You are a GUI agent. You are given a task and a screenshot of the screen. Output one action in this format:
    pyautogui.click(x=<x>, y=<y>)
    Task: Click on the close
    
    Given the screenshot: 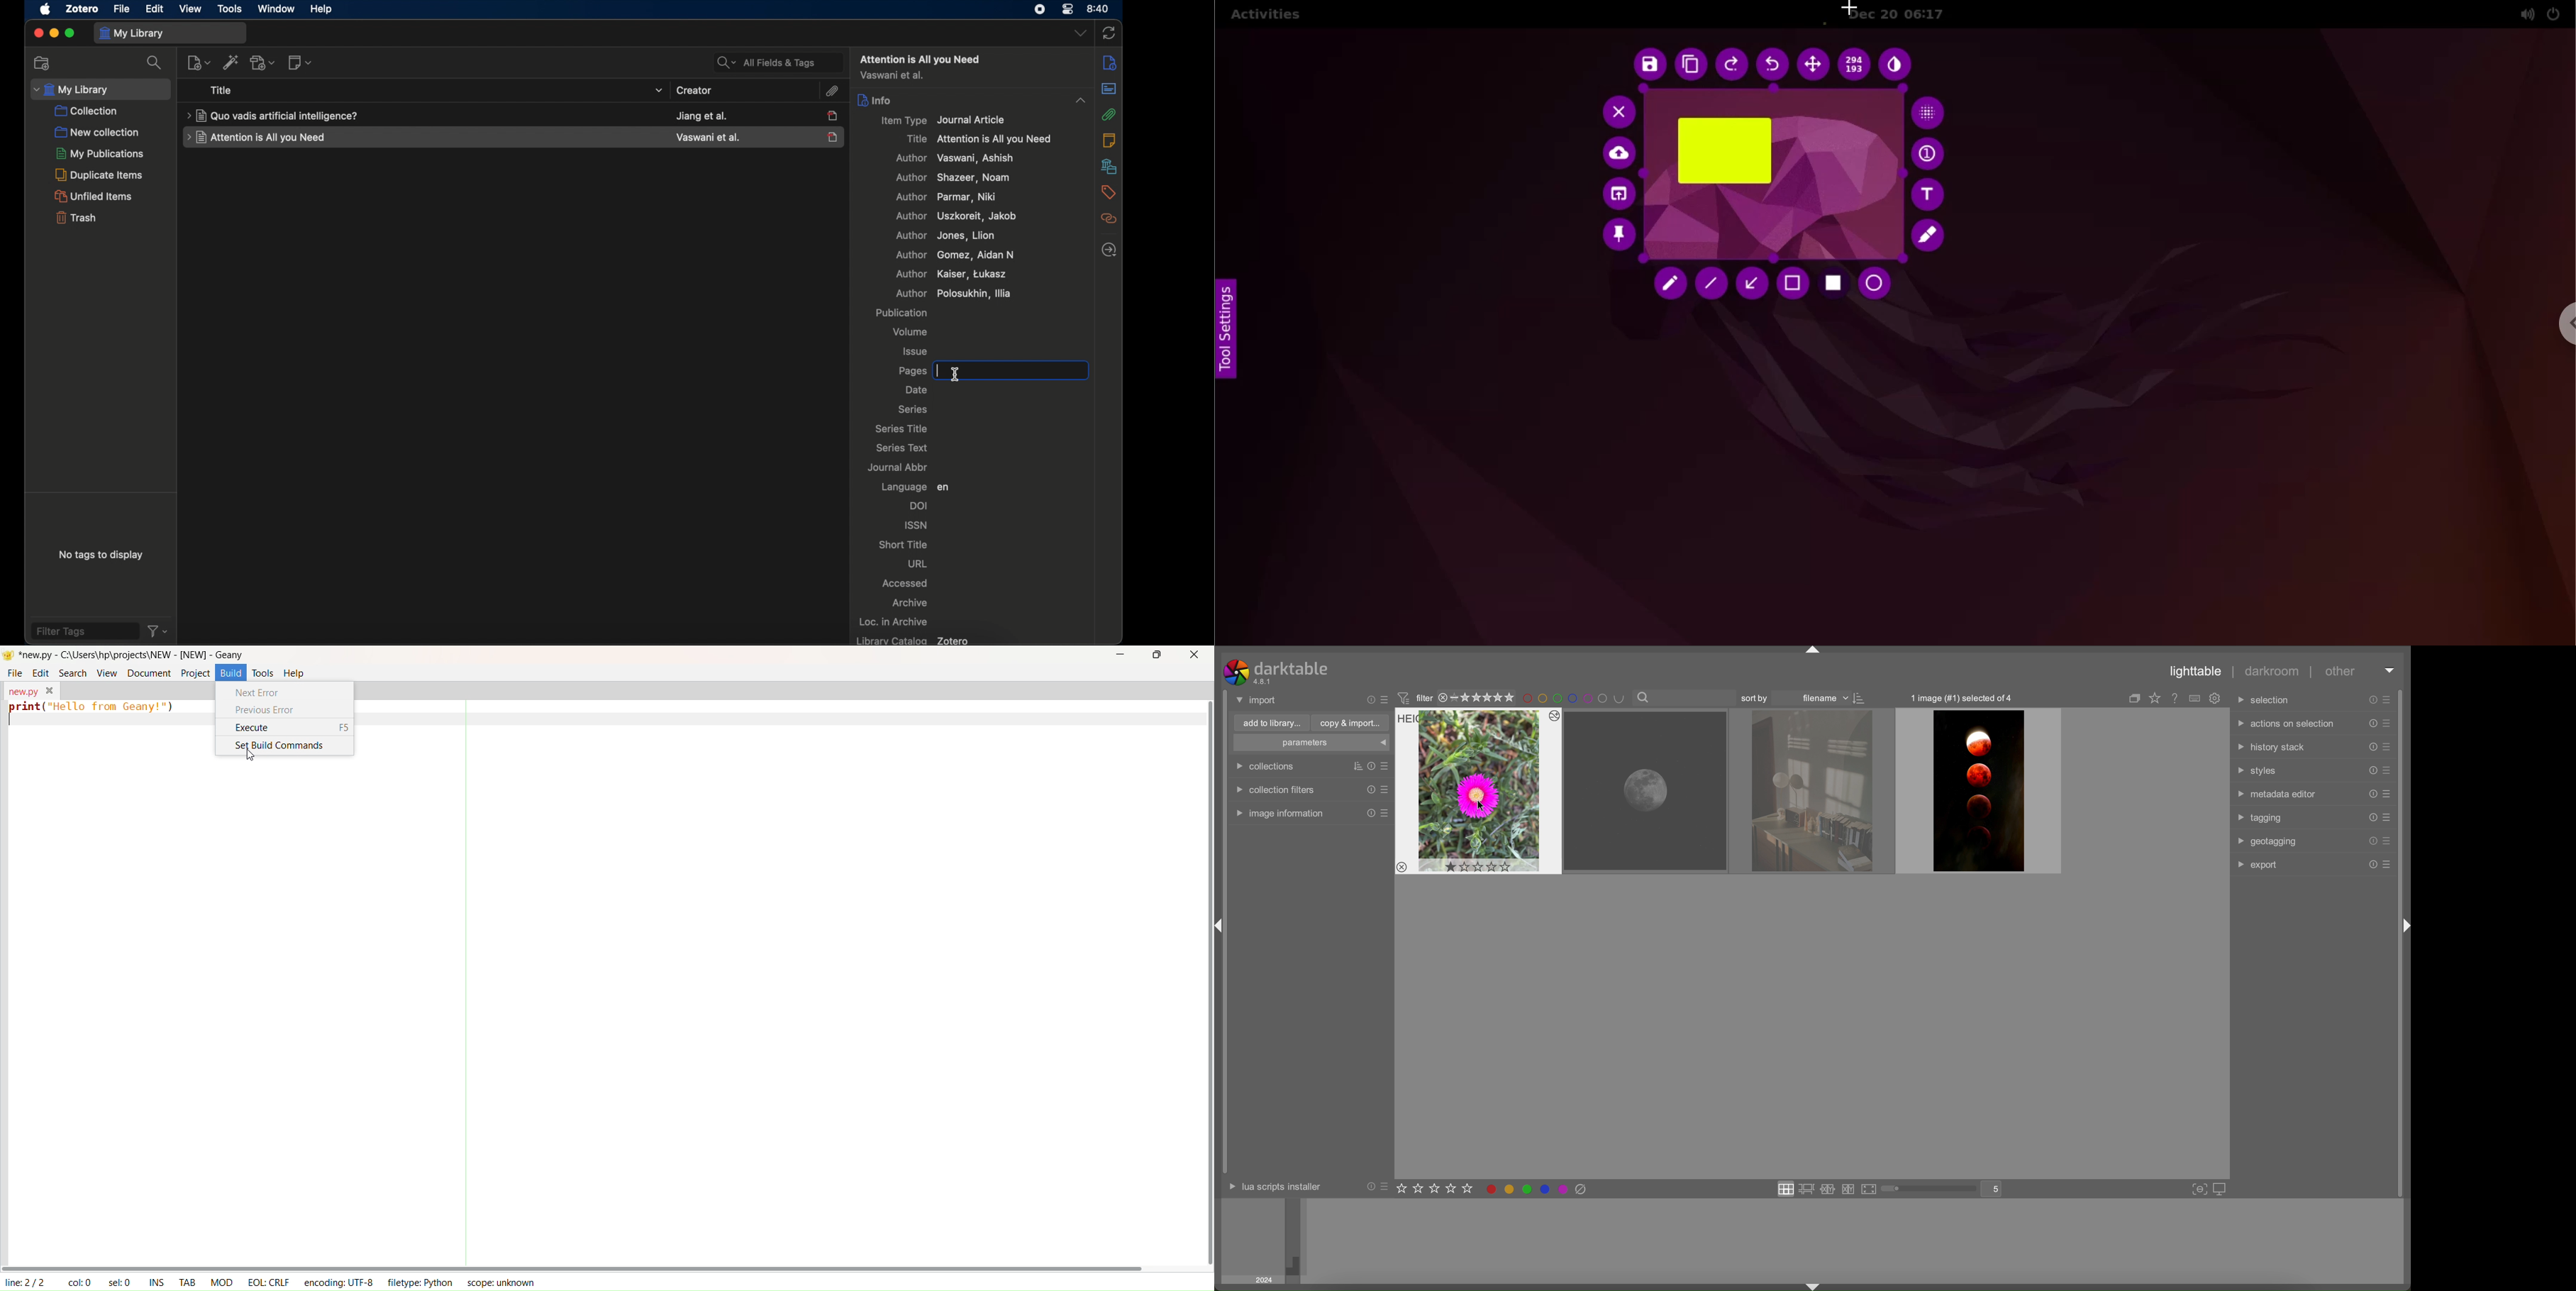 What is the action you would take?
    pyautogui.click(x=36, y=33)
    